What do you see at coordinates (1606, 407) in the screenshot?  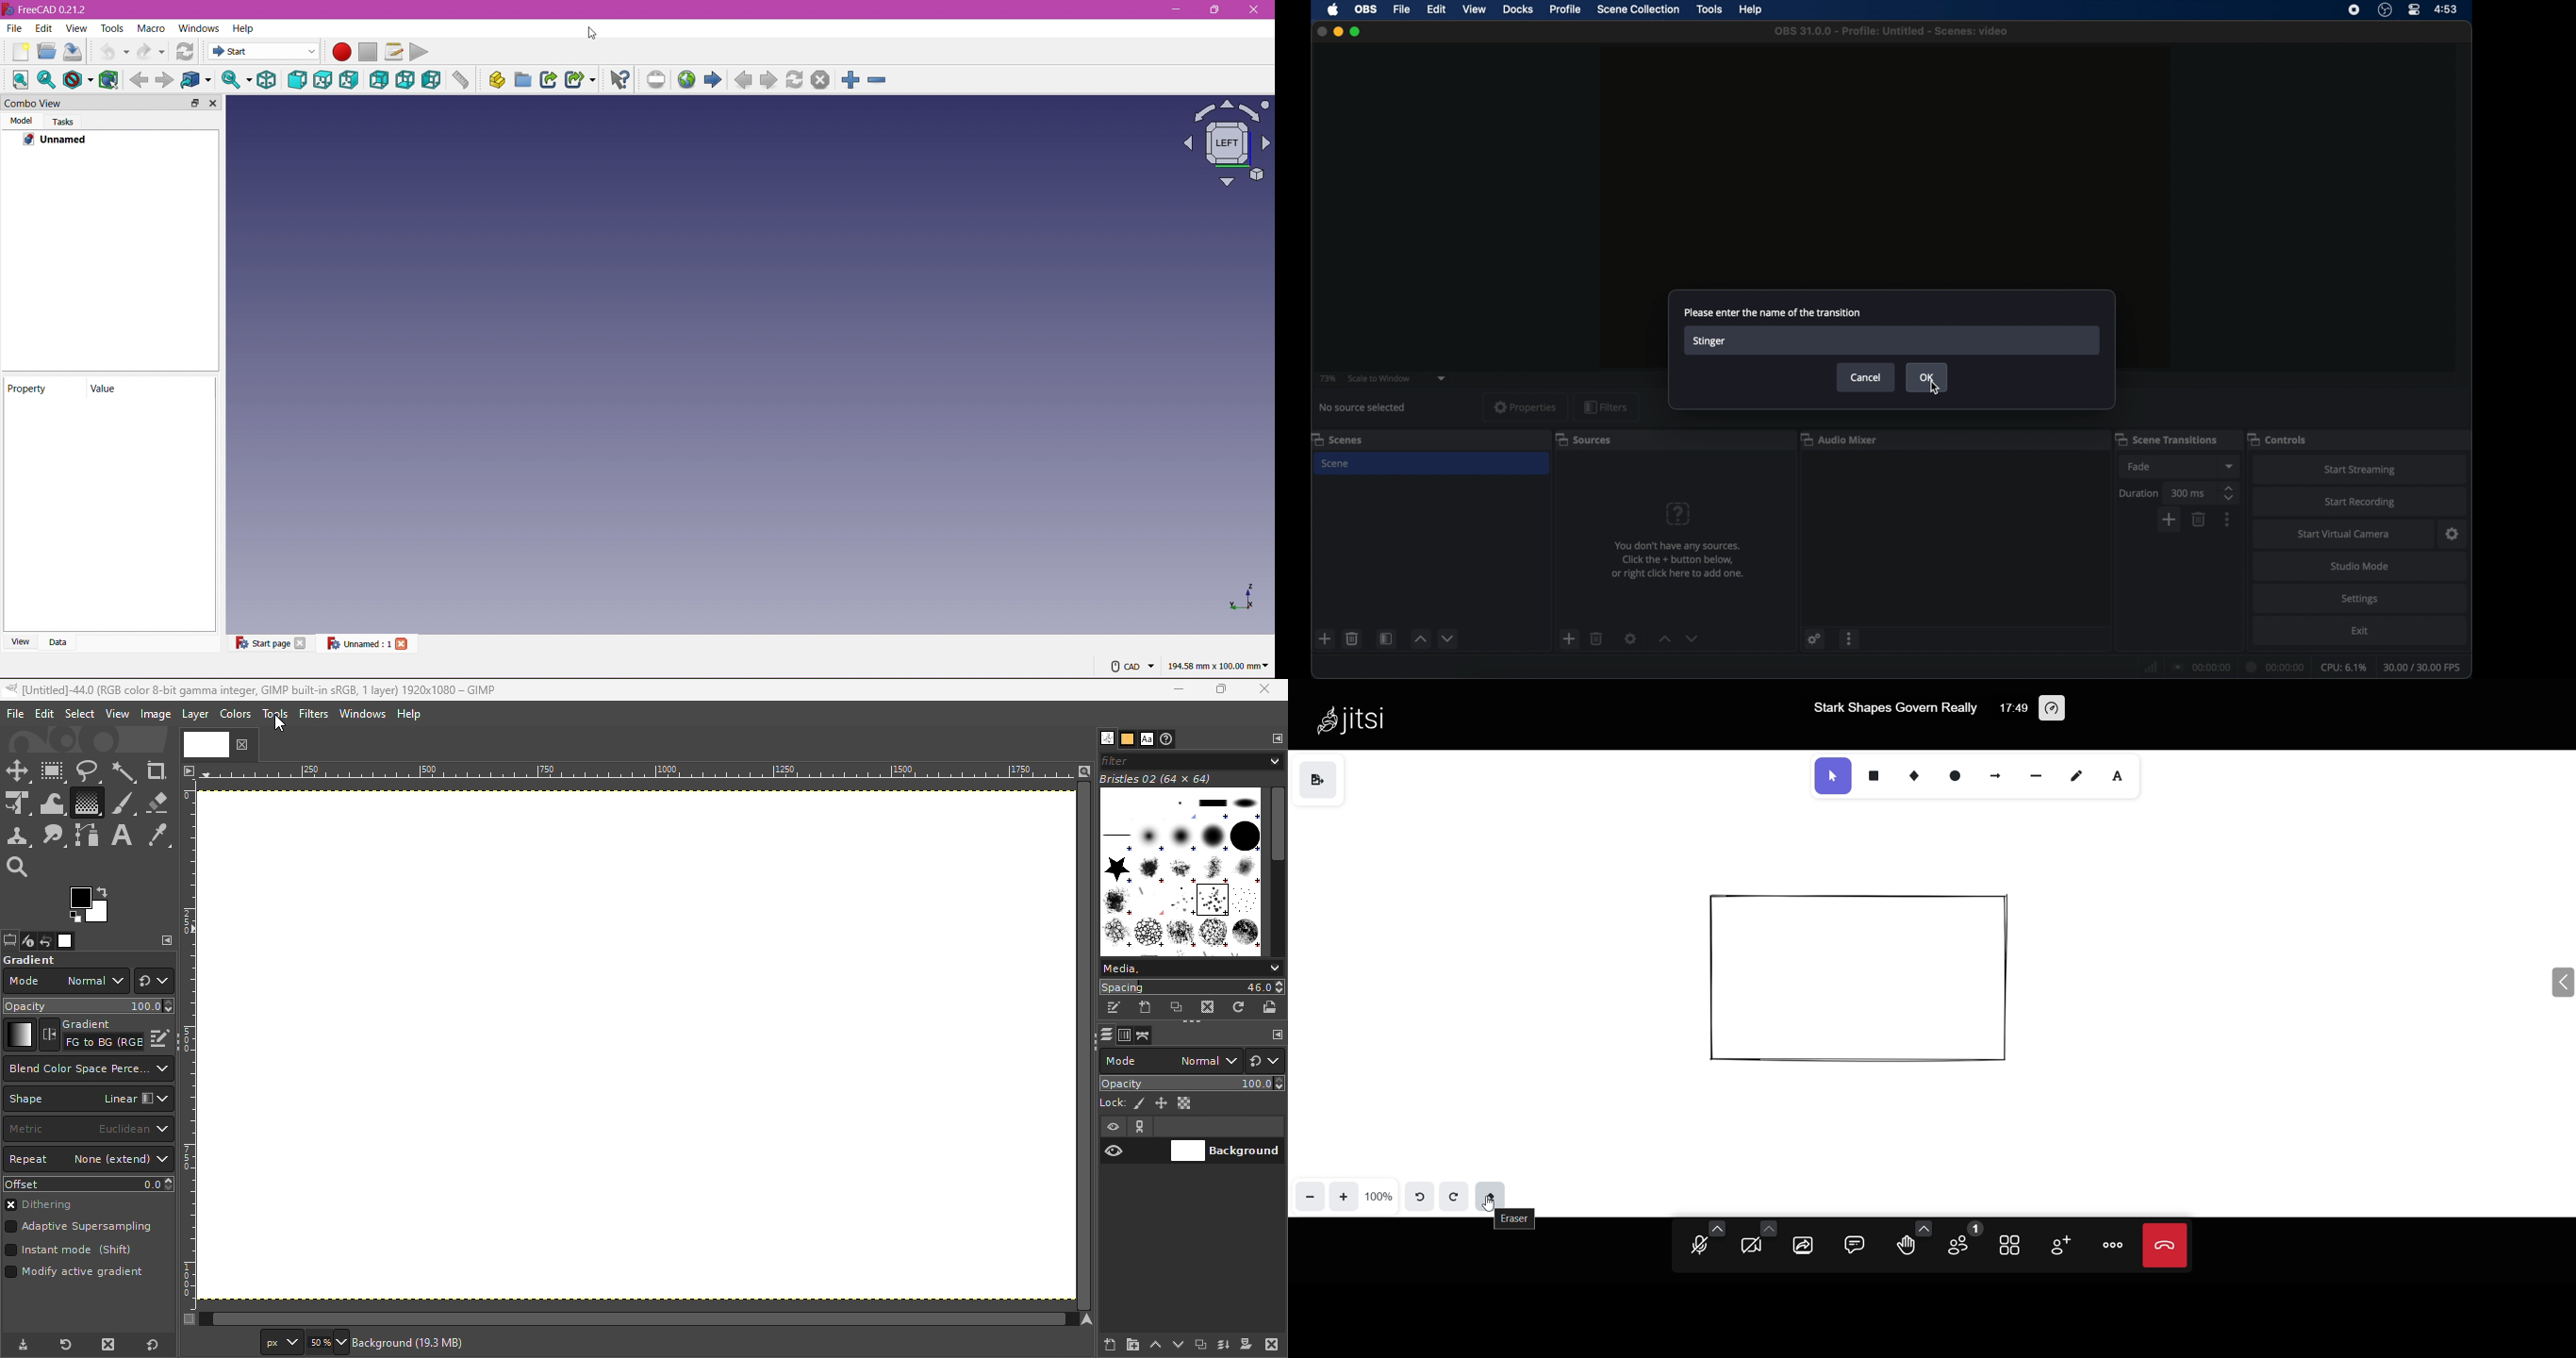 I see `filters` at bounding box center [1606, 407].